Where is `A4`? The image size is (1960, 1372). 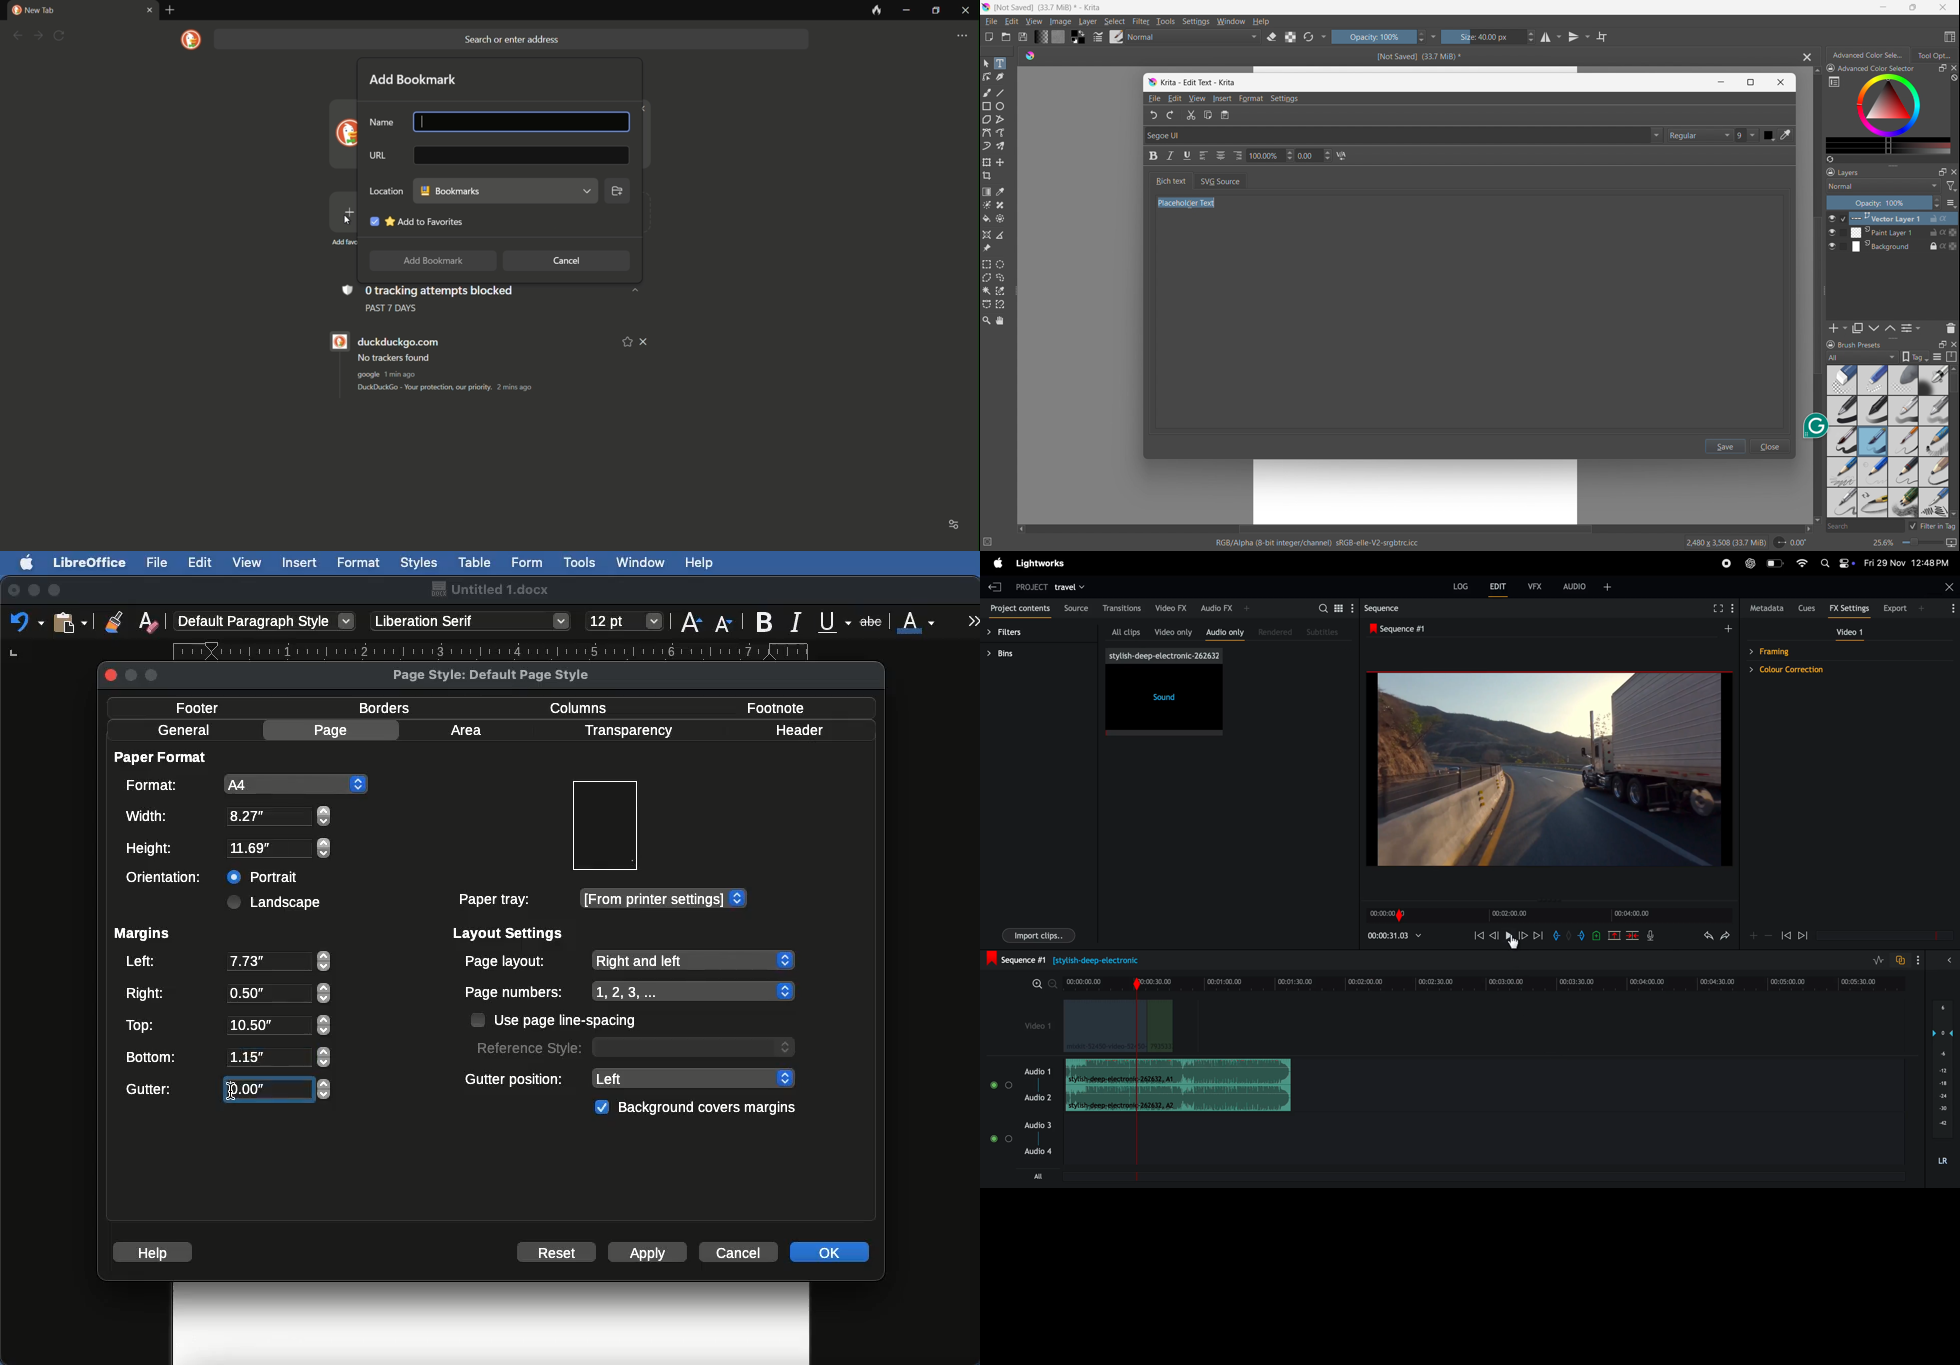 A4 is located at coordinates (243, 784).